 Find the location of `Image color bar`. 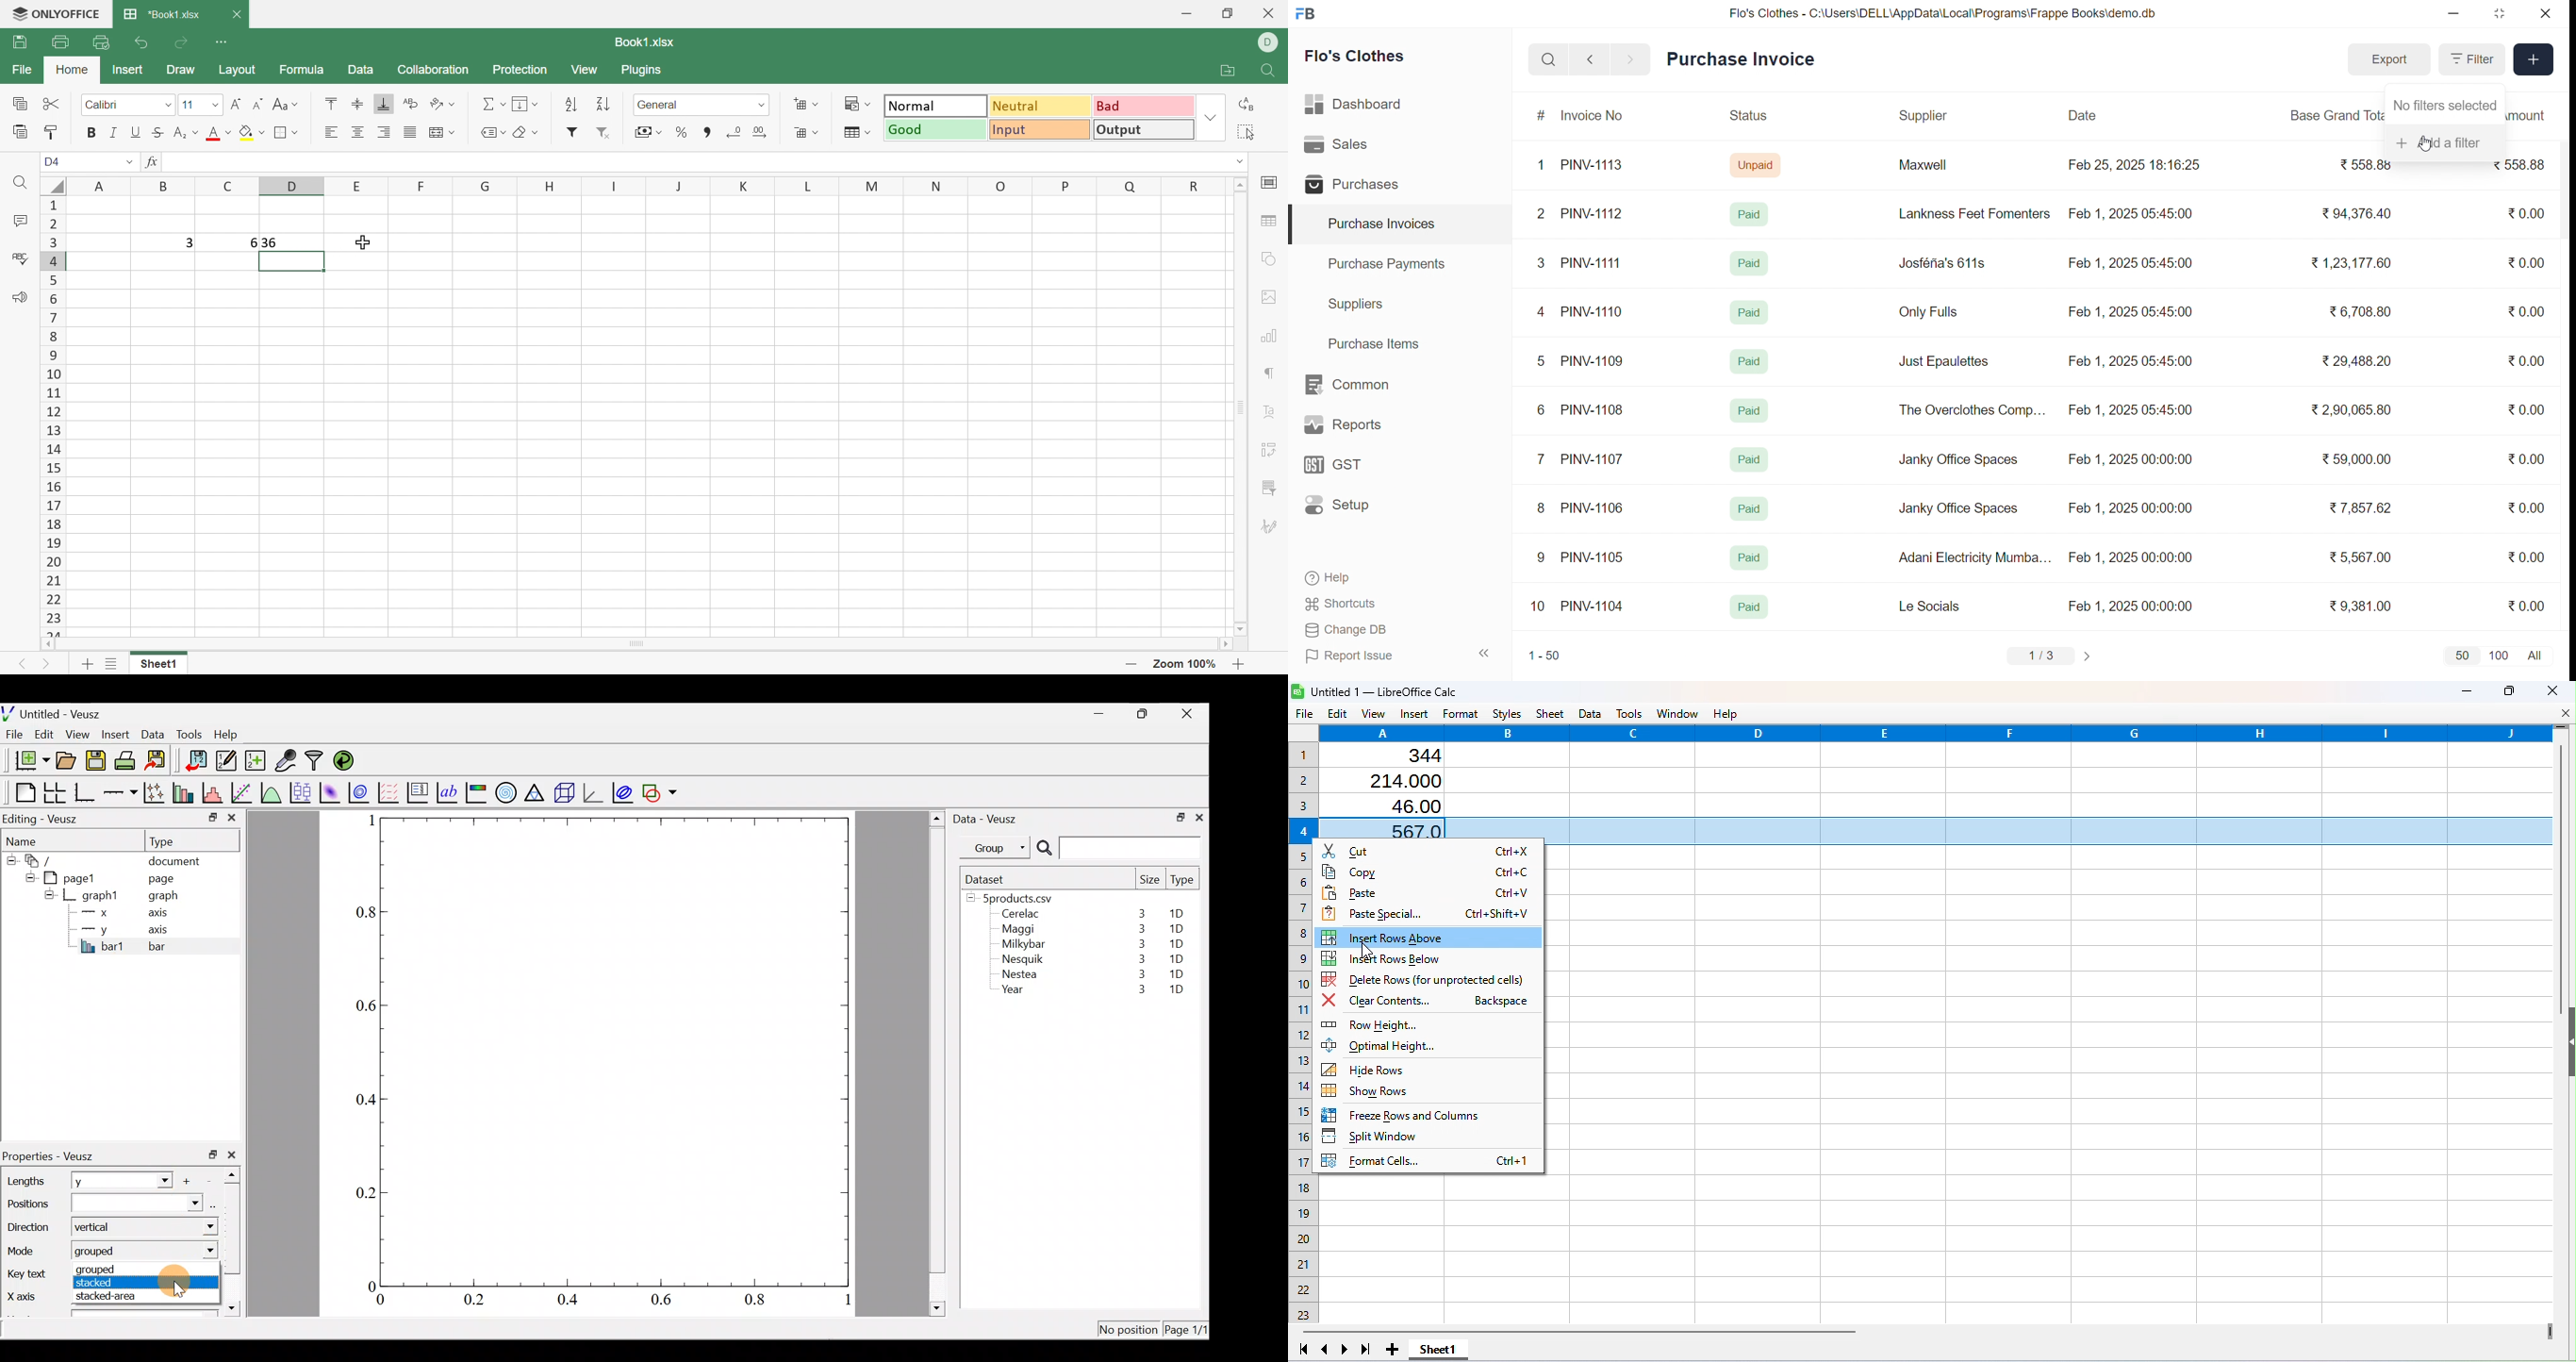

Image color bar is located at coordinates (477, 792).